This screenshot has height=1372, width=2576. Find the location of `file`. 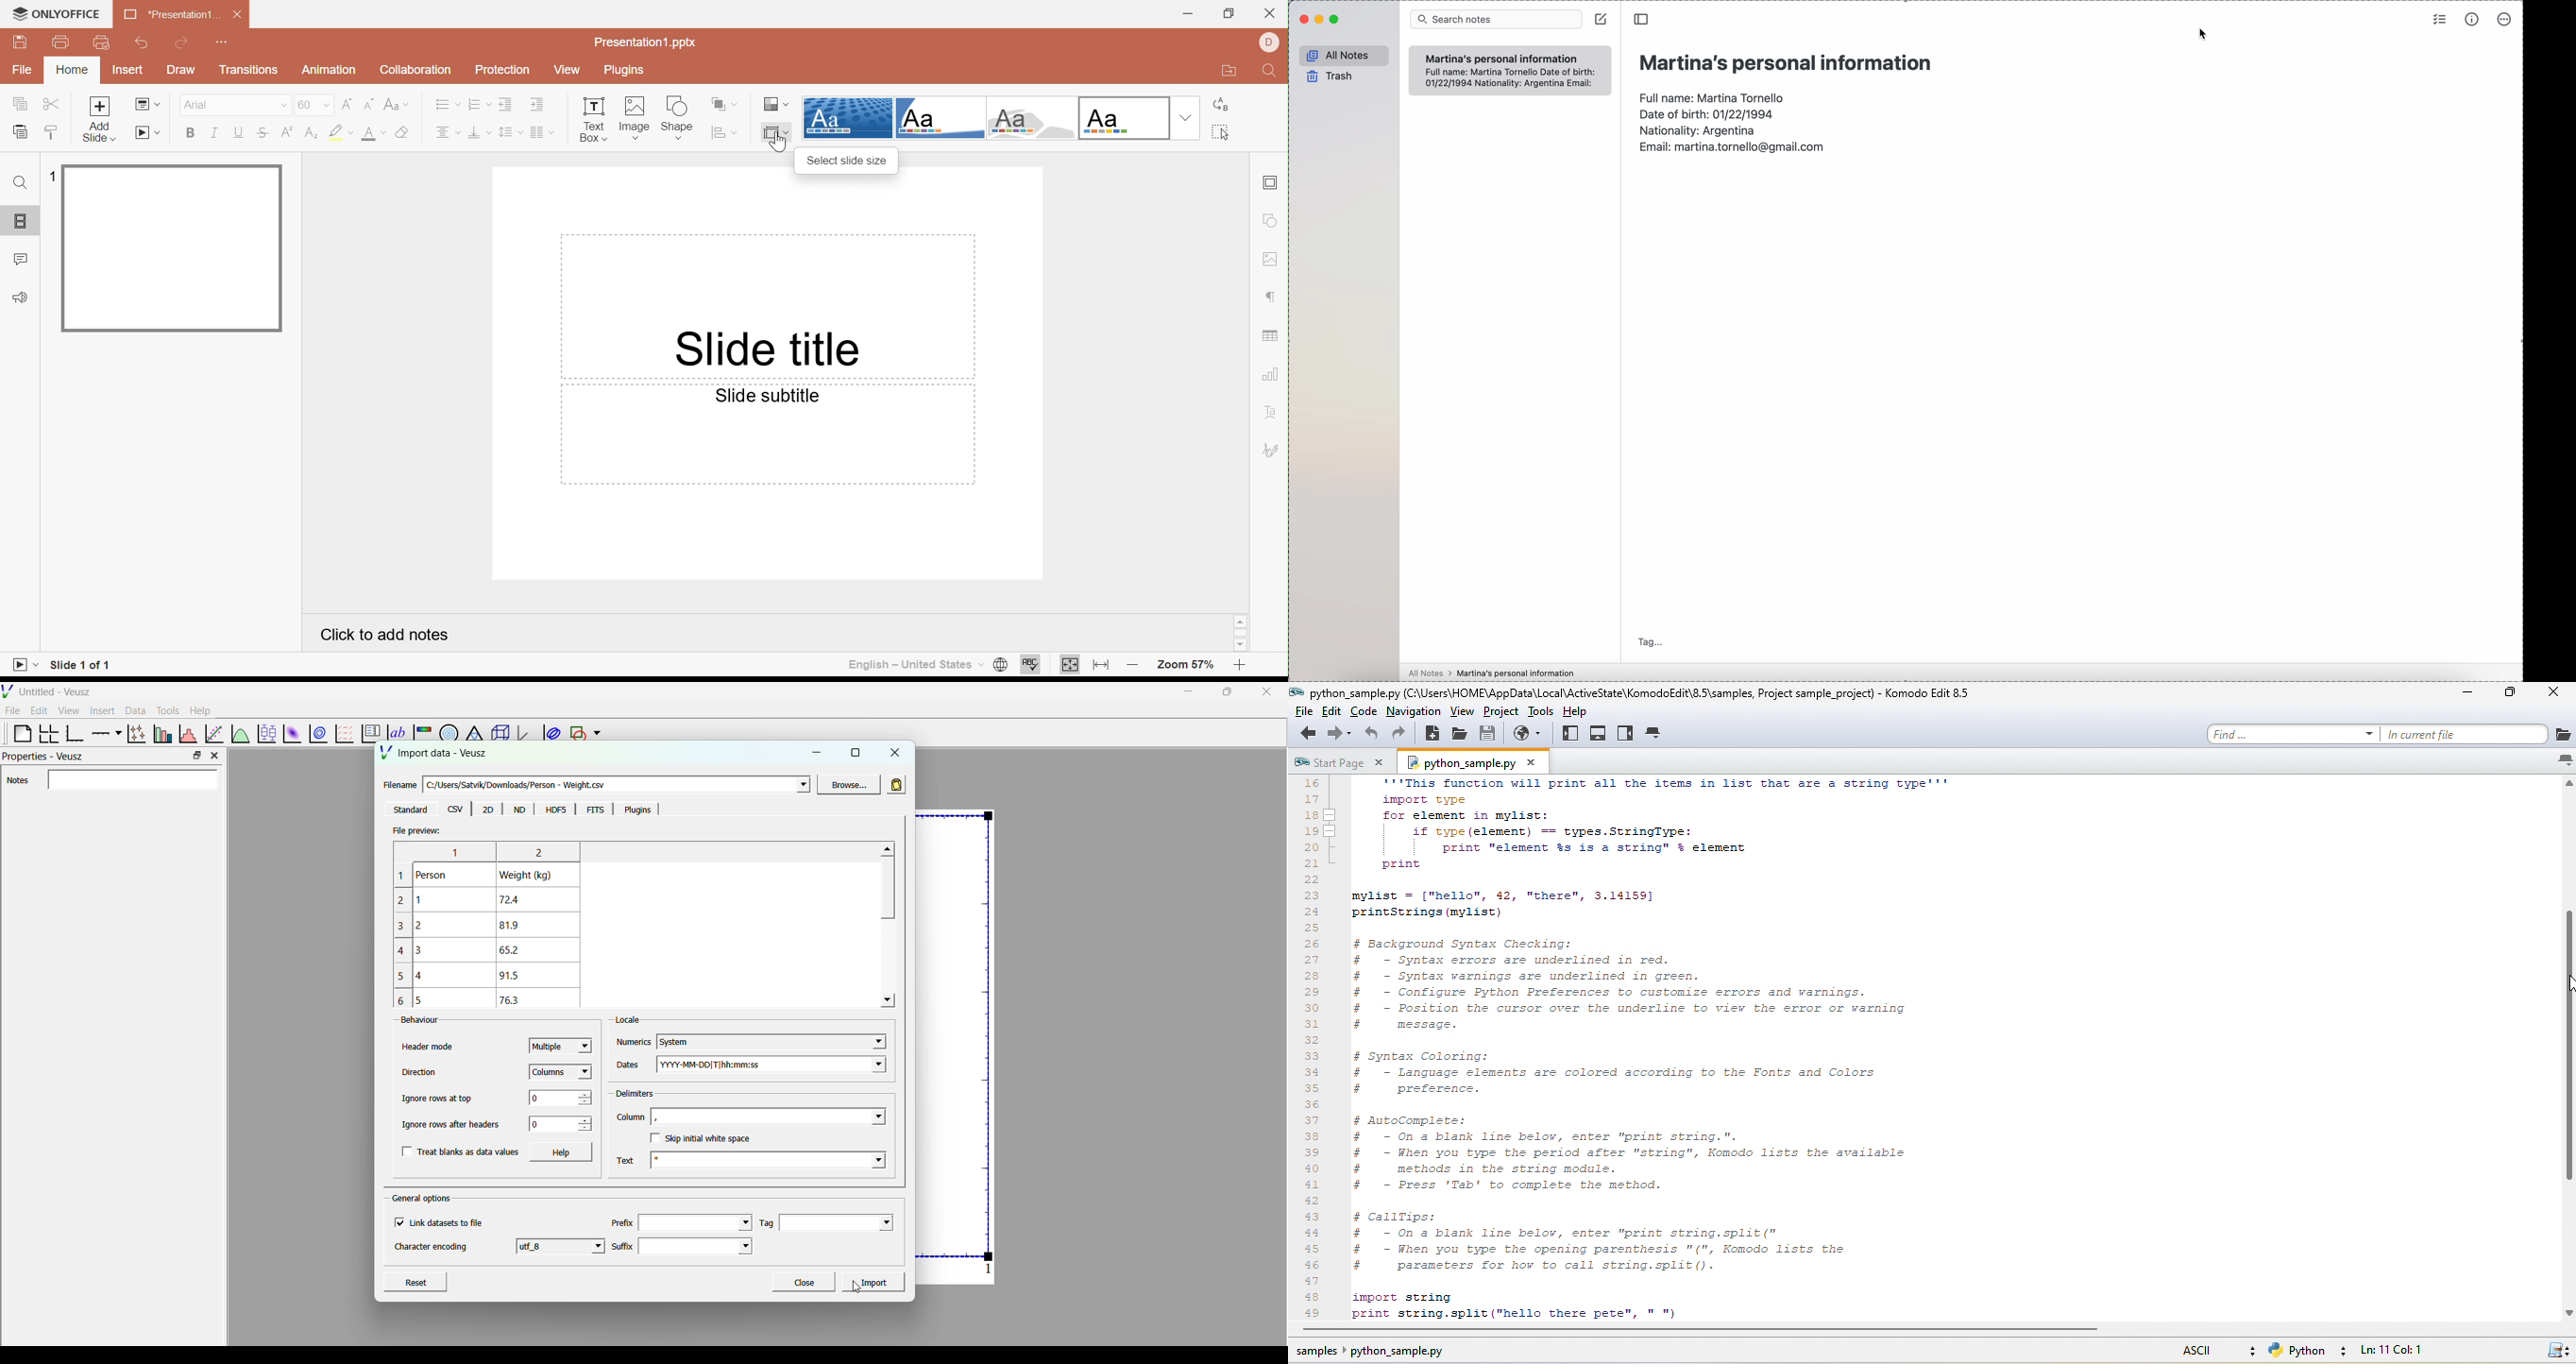

file is located at coordinates (1302, 711).